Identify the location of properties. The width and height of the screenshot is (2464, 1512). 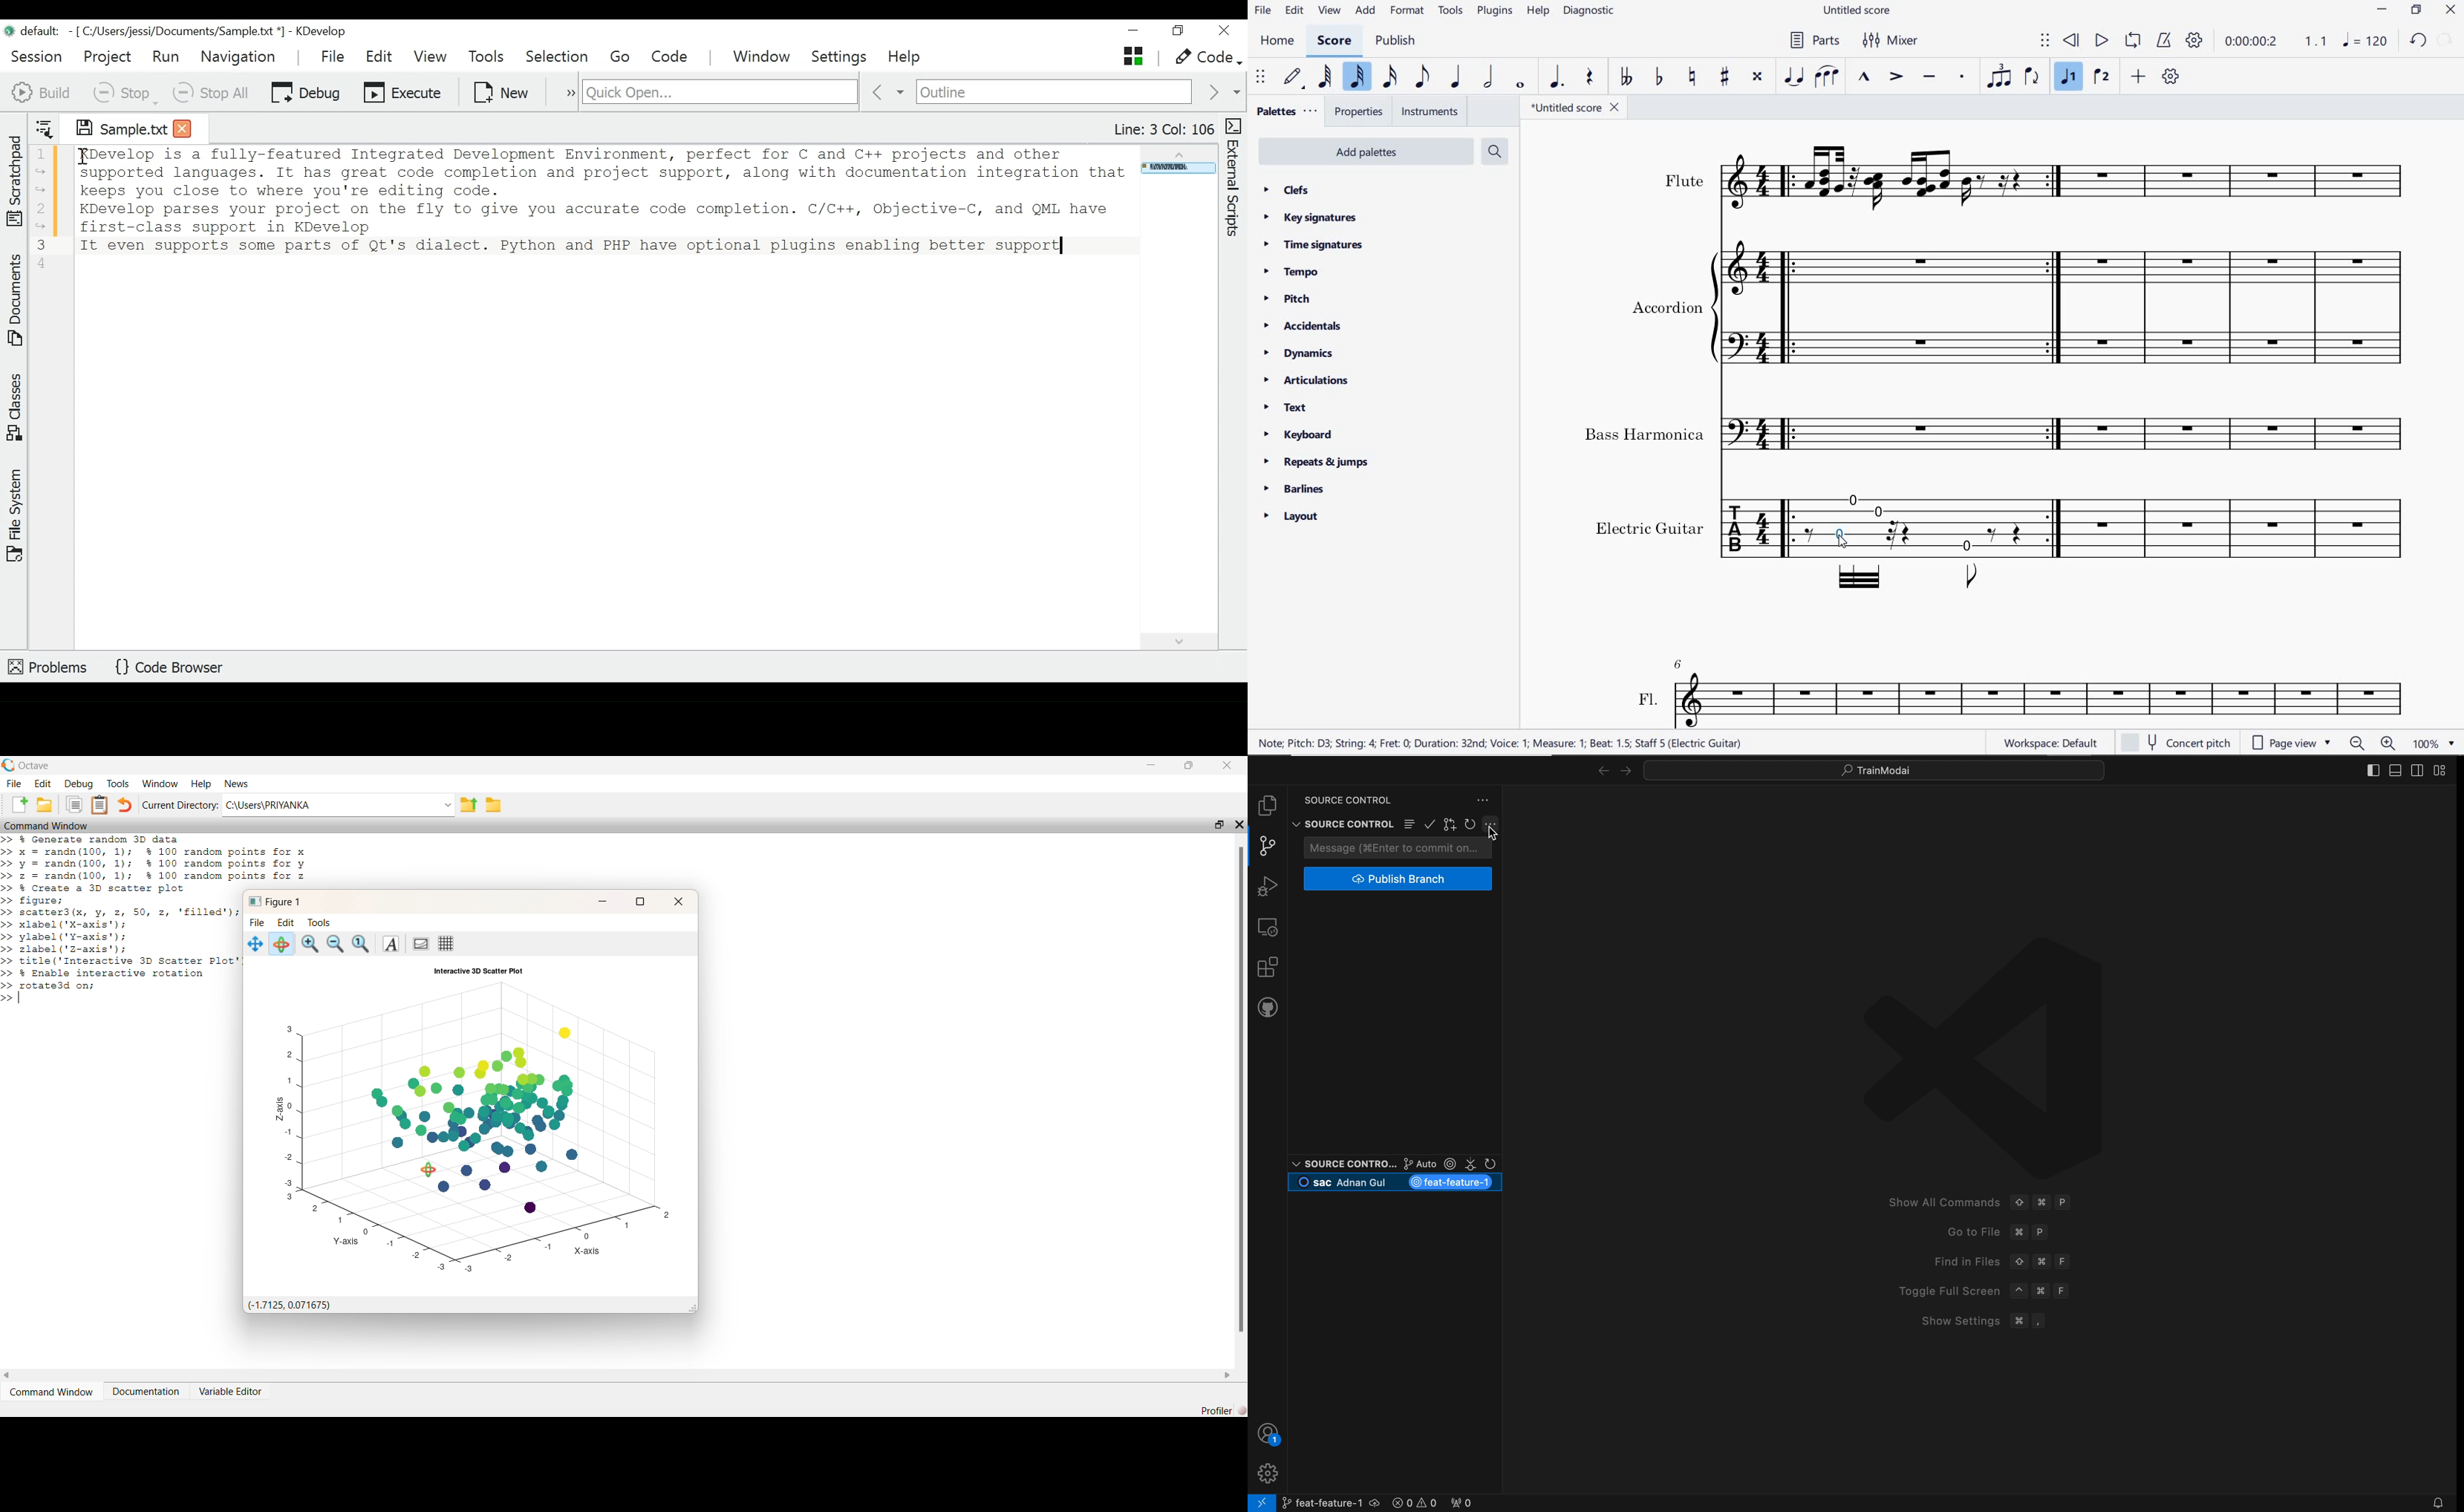
(1357, 114).